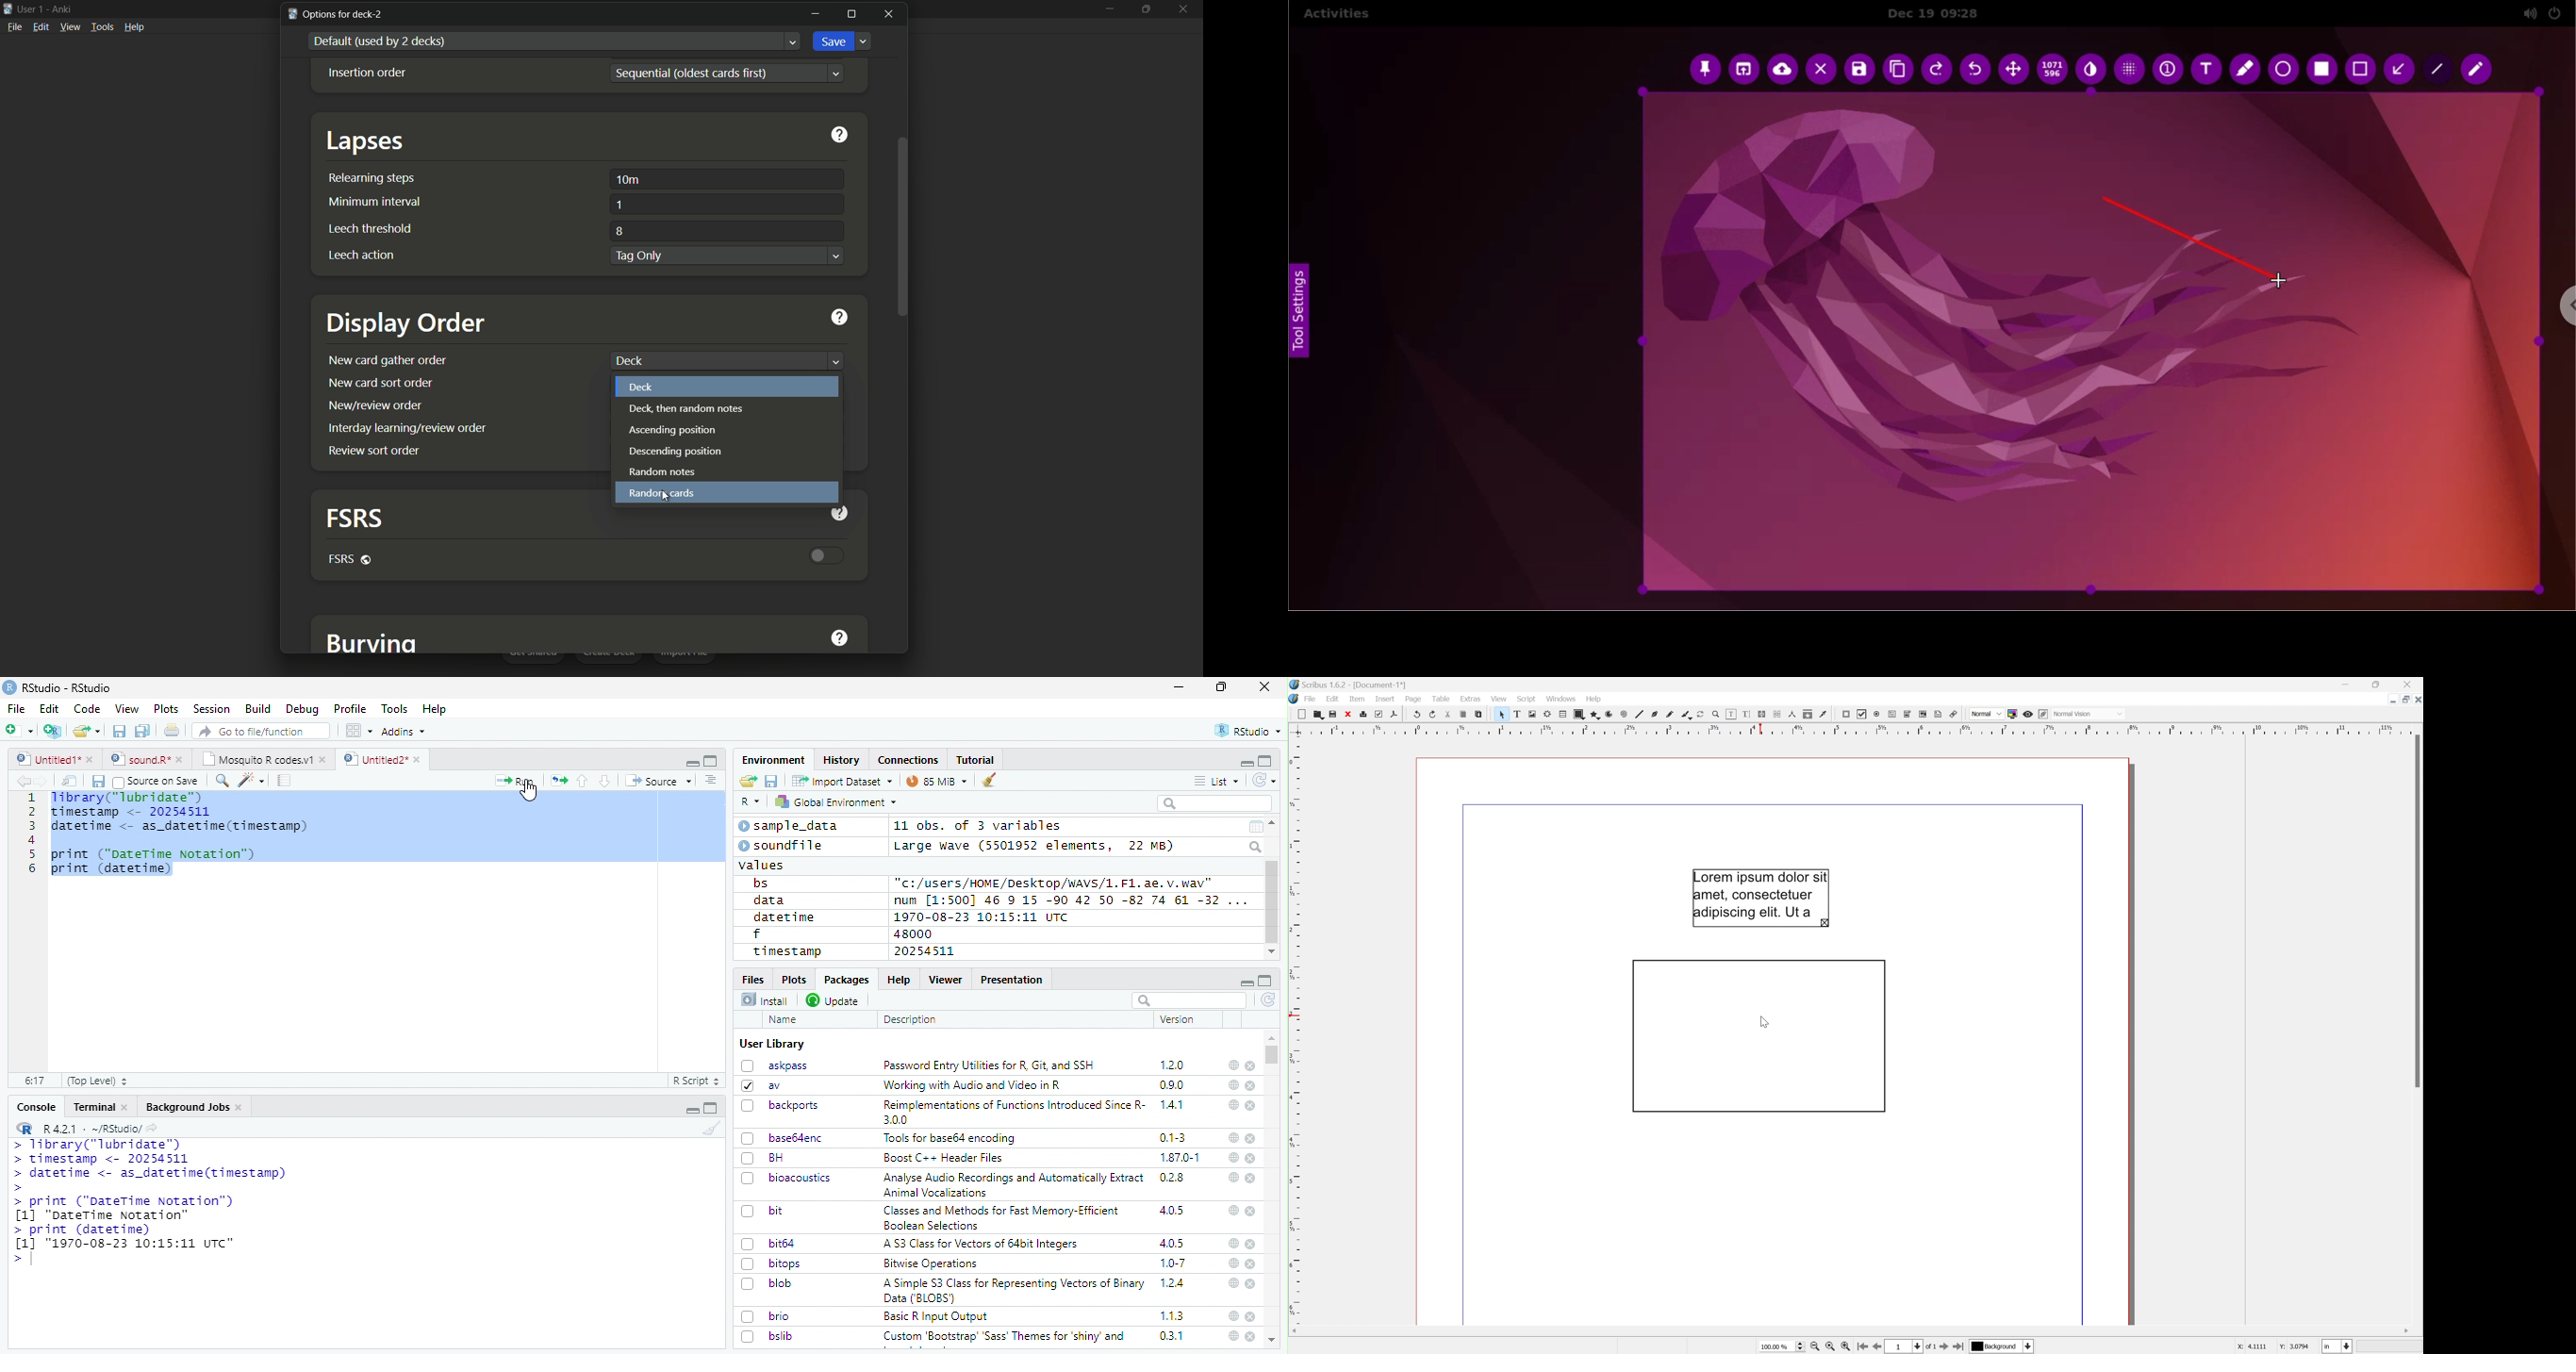 The width and height of the screenshot is (2576, 1372). Describe the element at coordinates (2358, 69) in the screenshot. I see `rectangle` at that location.